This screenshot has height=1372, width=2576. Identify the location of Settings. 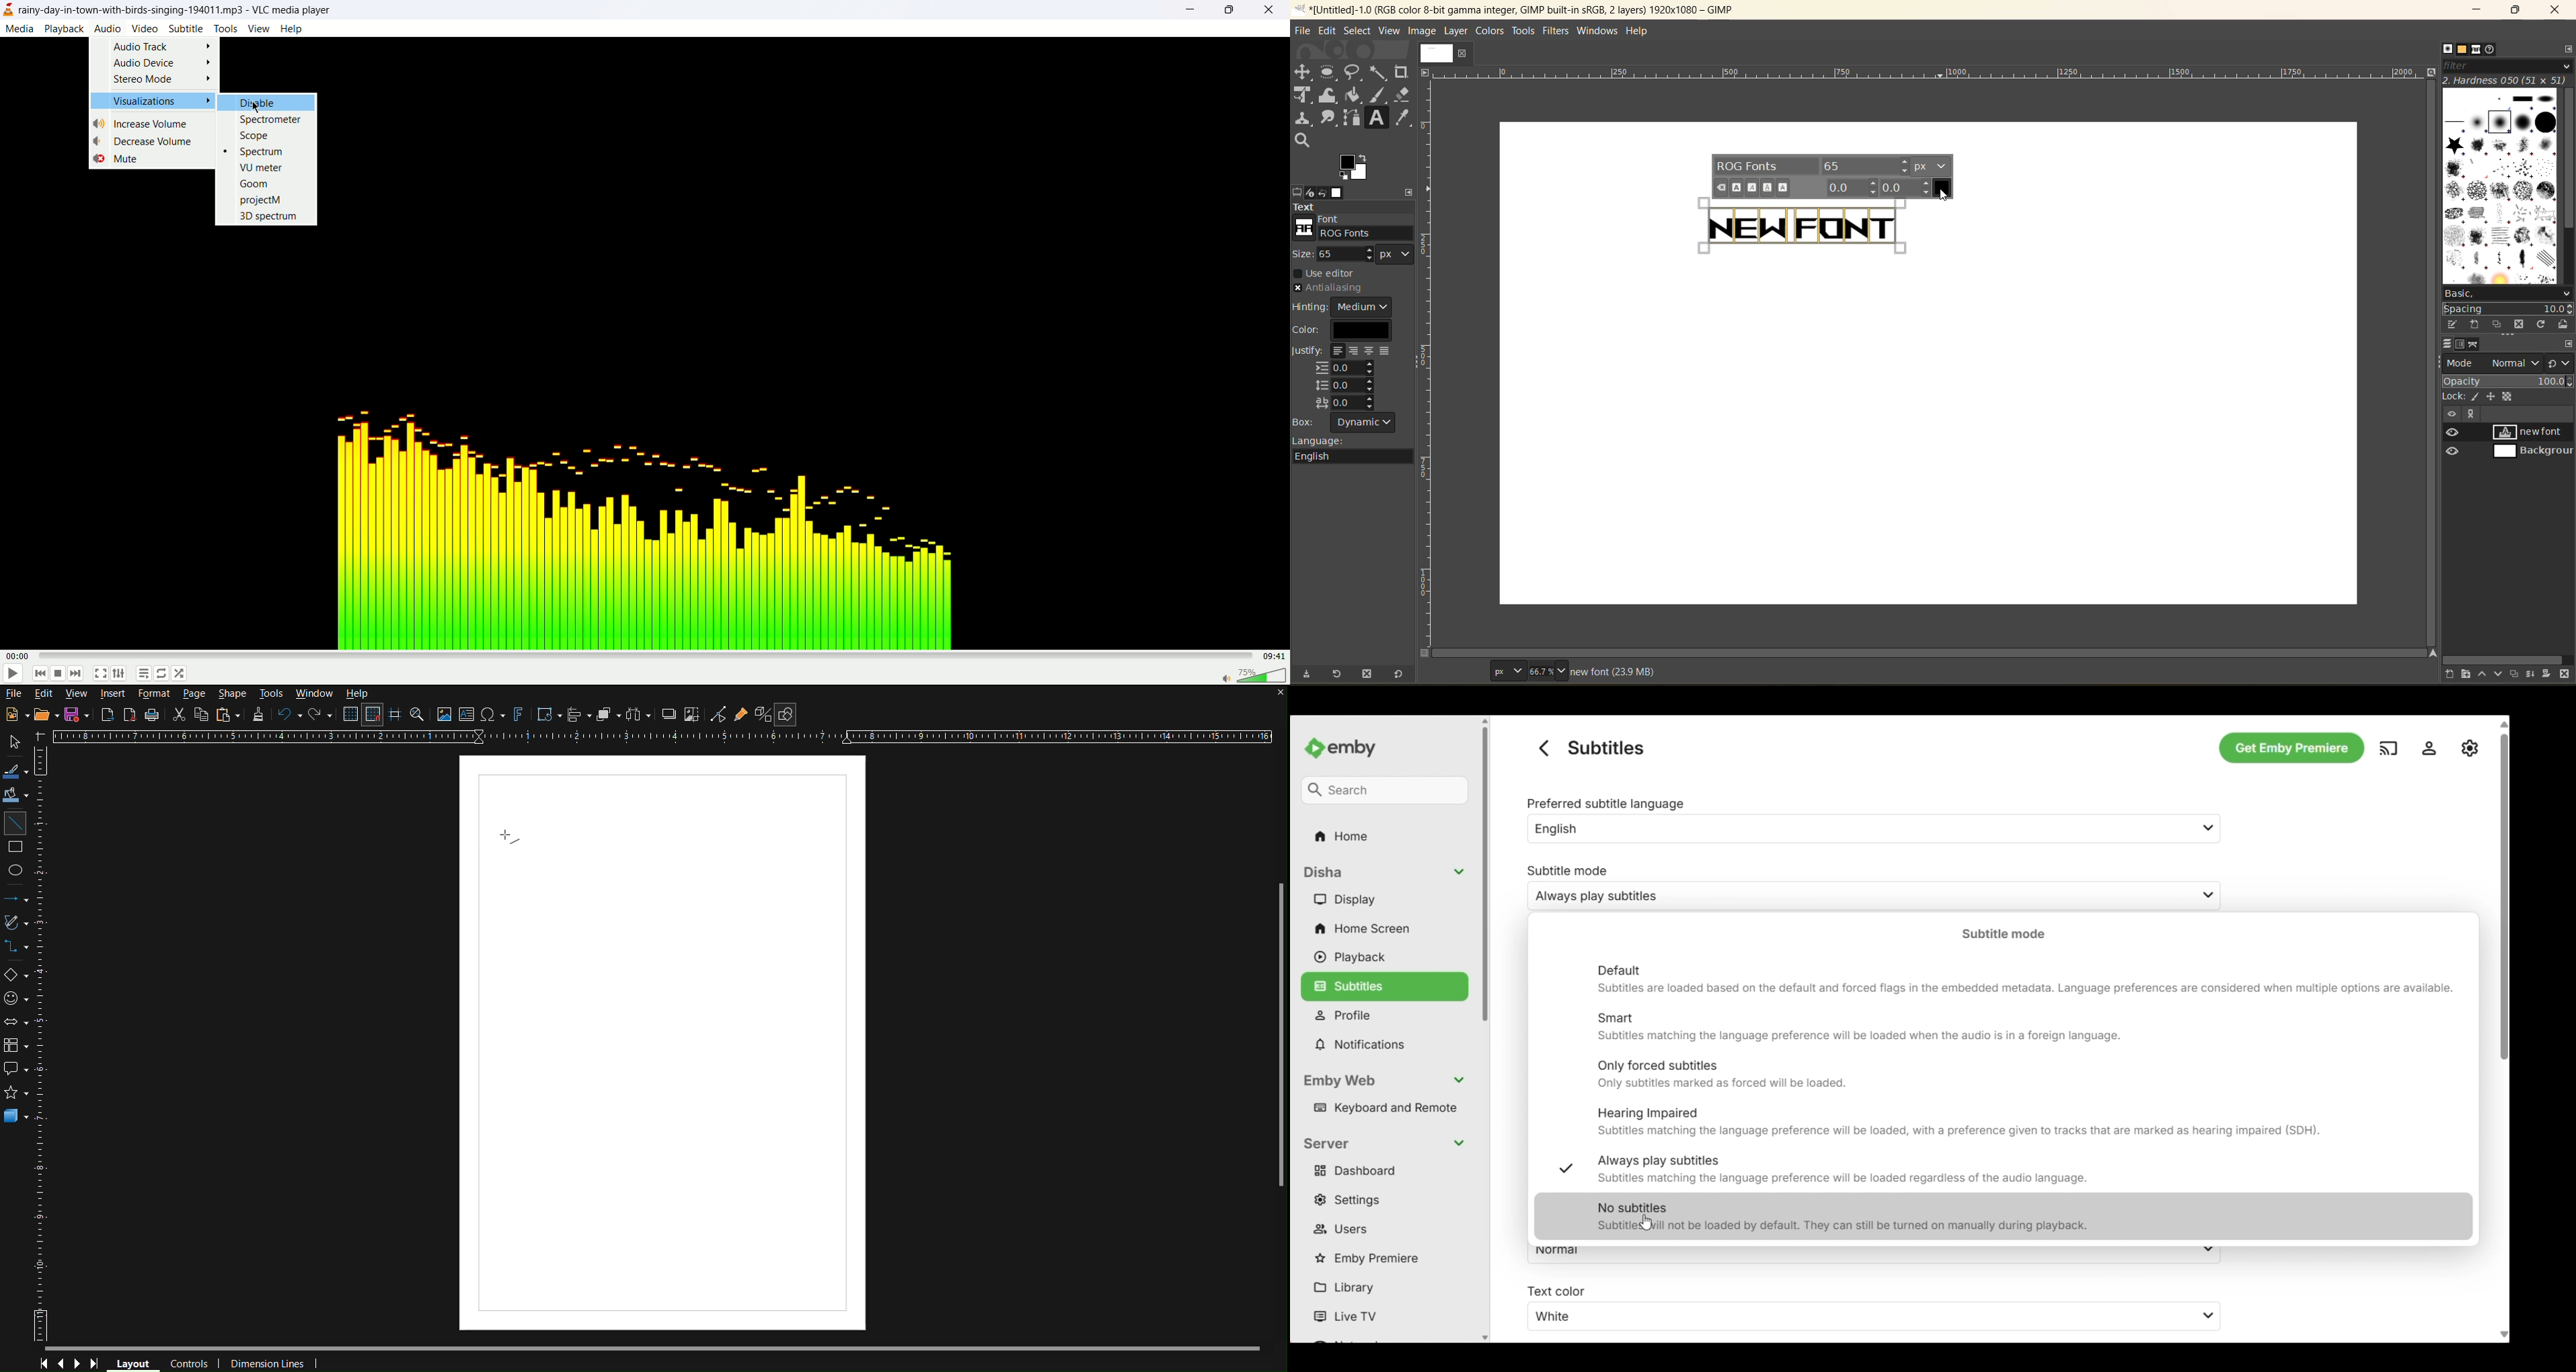
(1387, 1200).